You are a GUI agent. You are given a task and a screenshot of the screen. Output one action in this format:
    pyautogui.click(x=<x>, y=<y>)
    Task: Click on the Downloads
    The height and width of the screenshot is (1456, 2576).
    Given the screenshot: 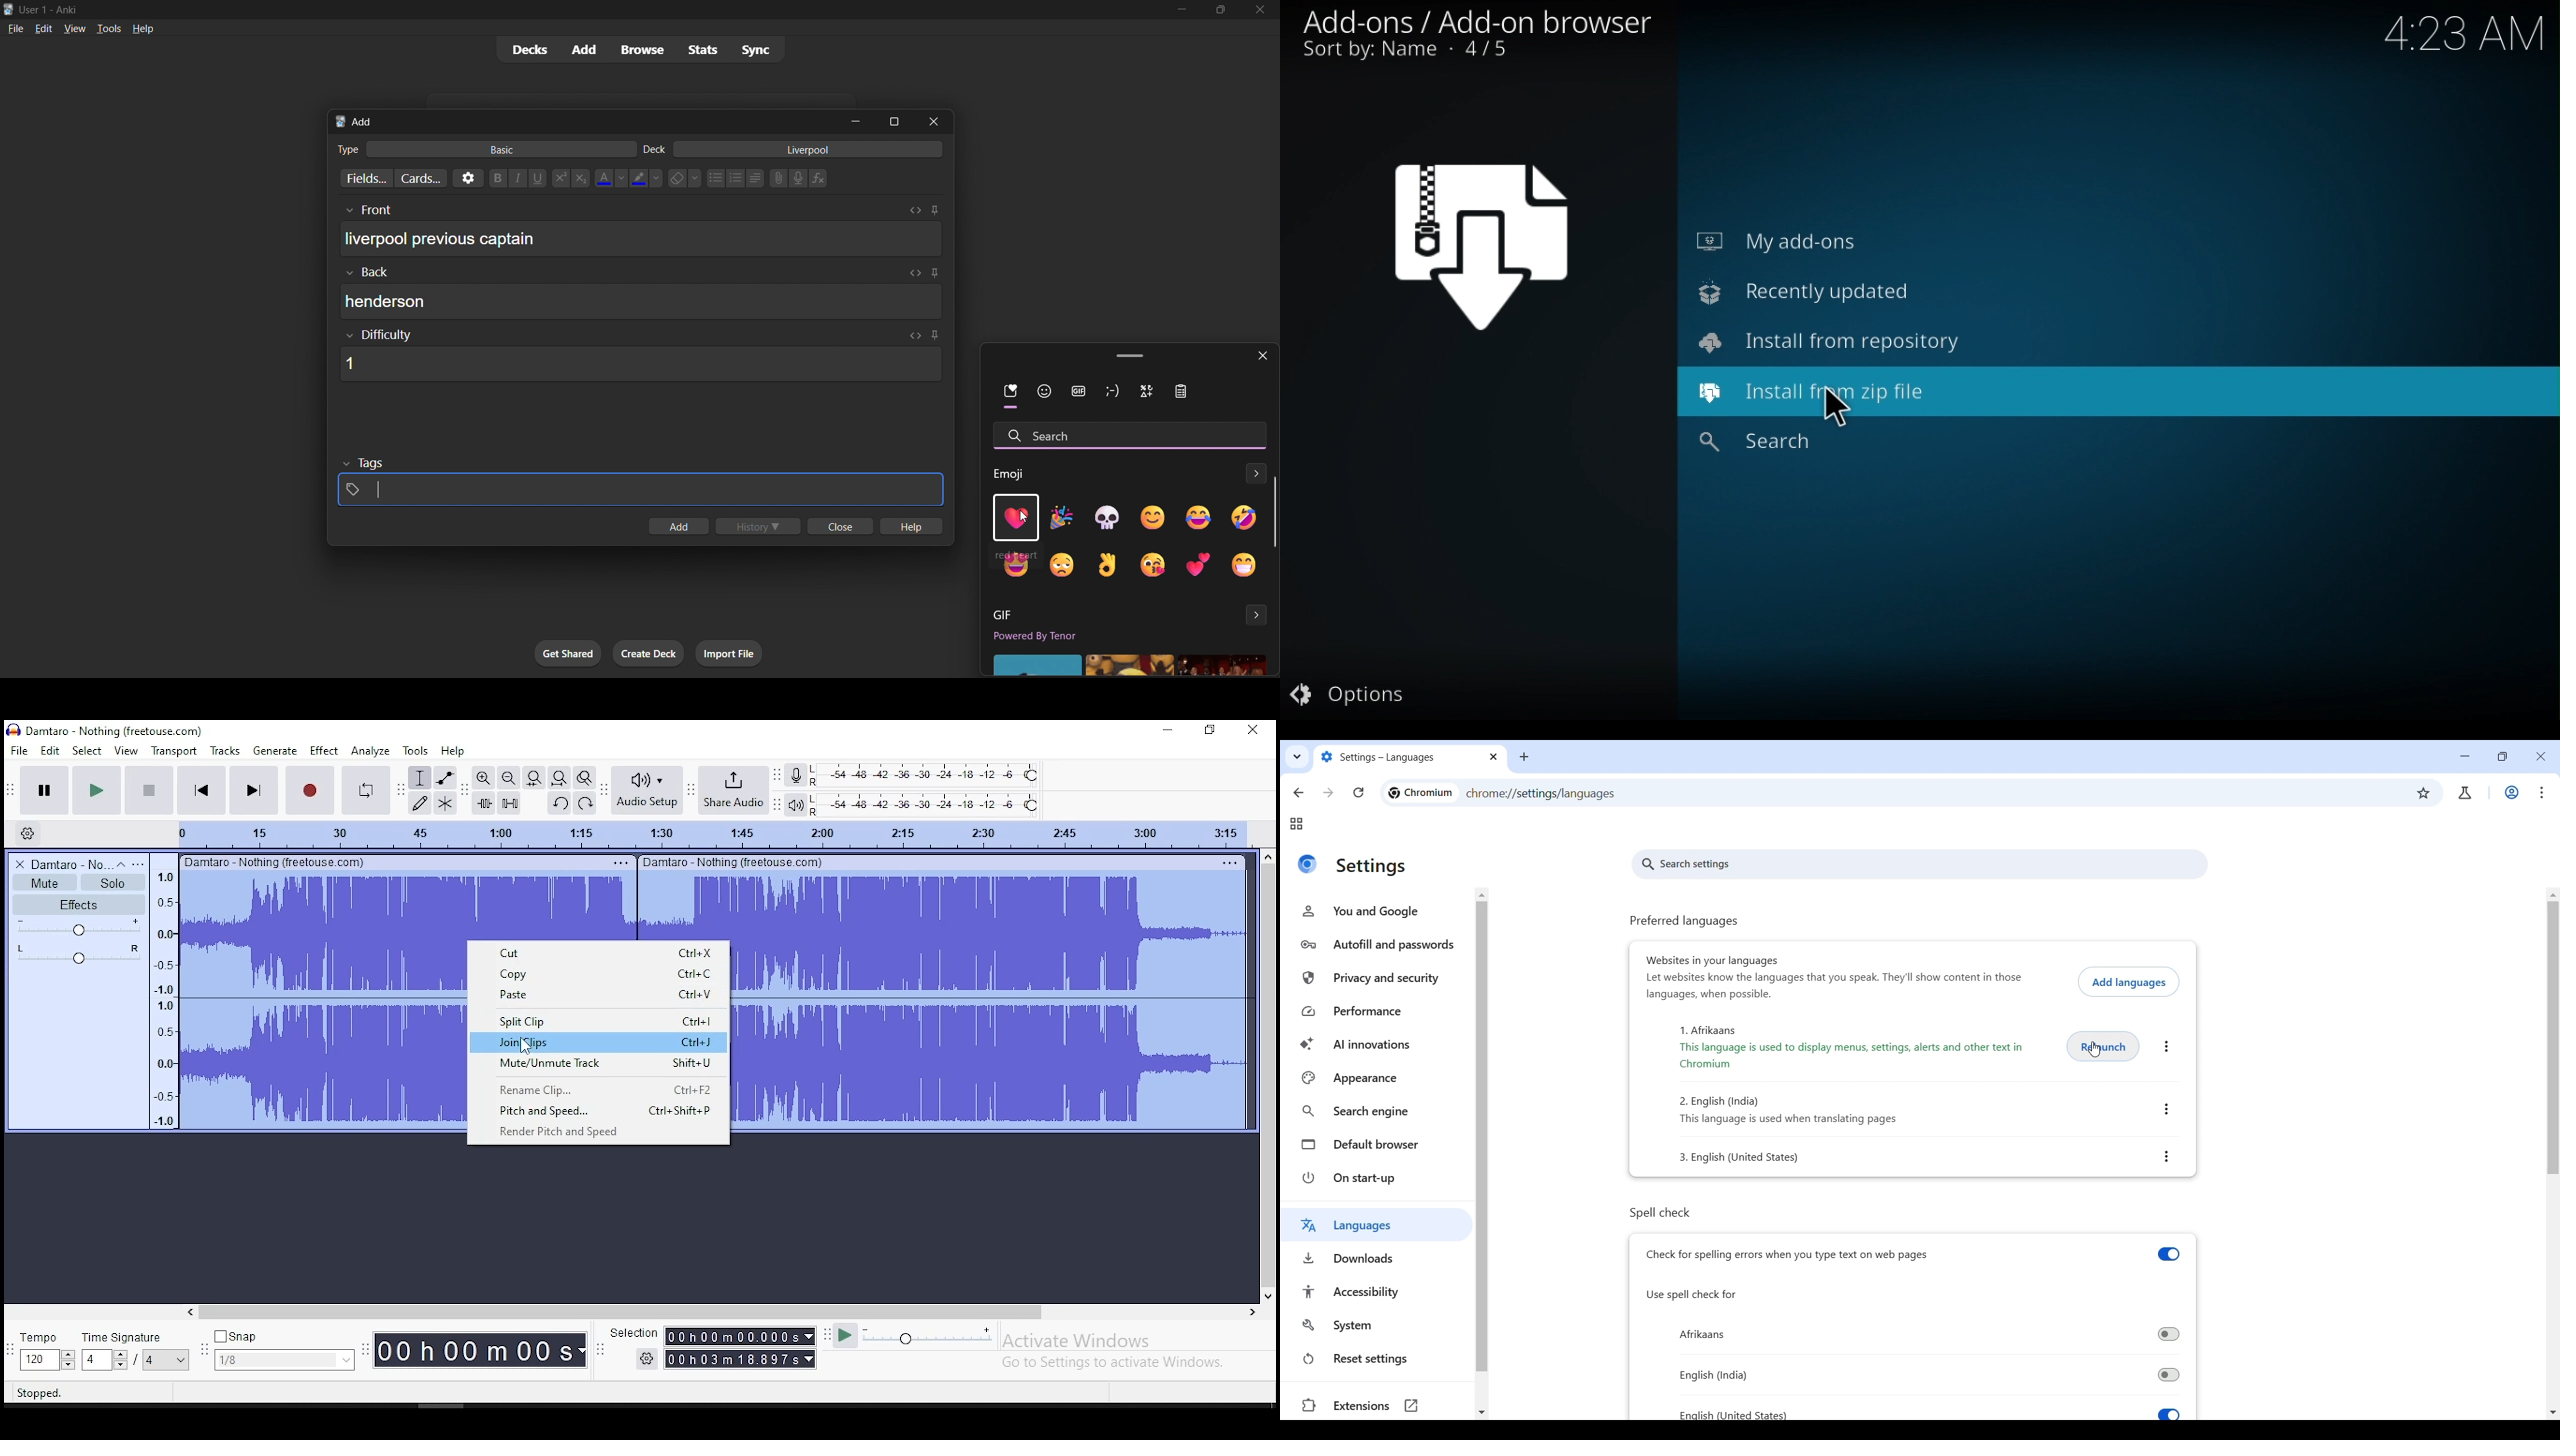 What is the action you would take?
    pyautogui.click(x=1376, y=1258)
    